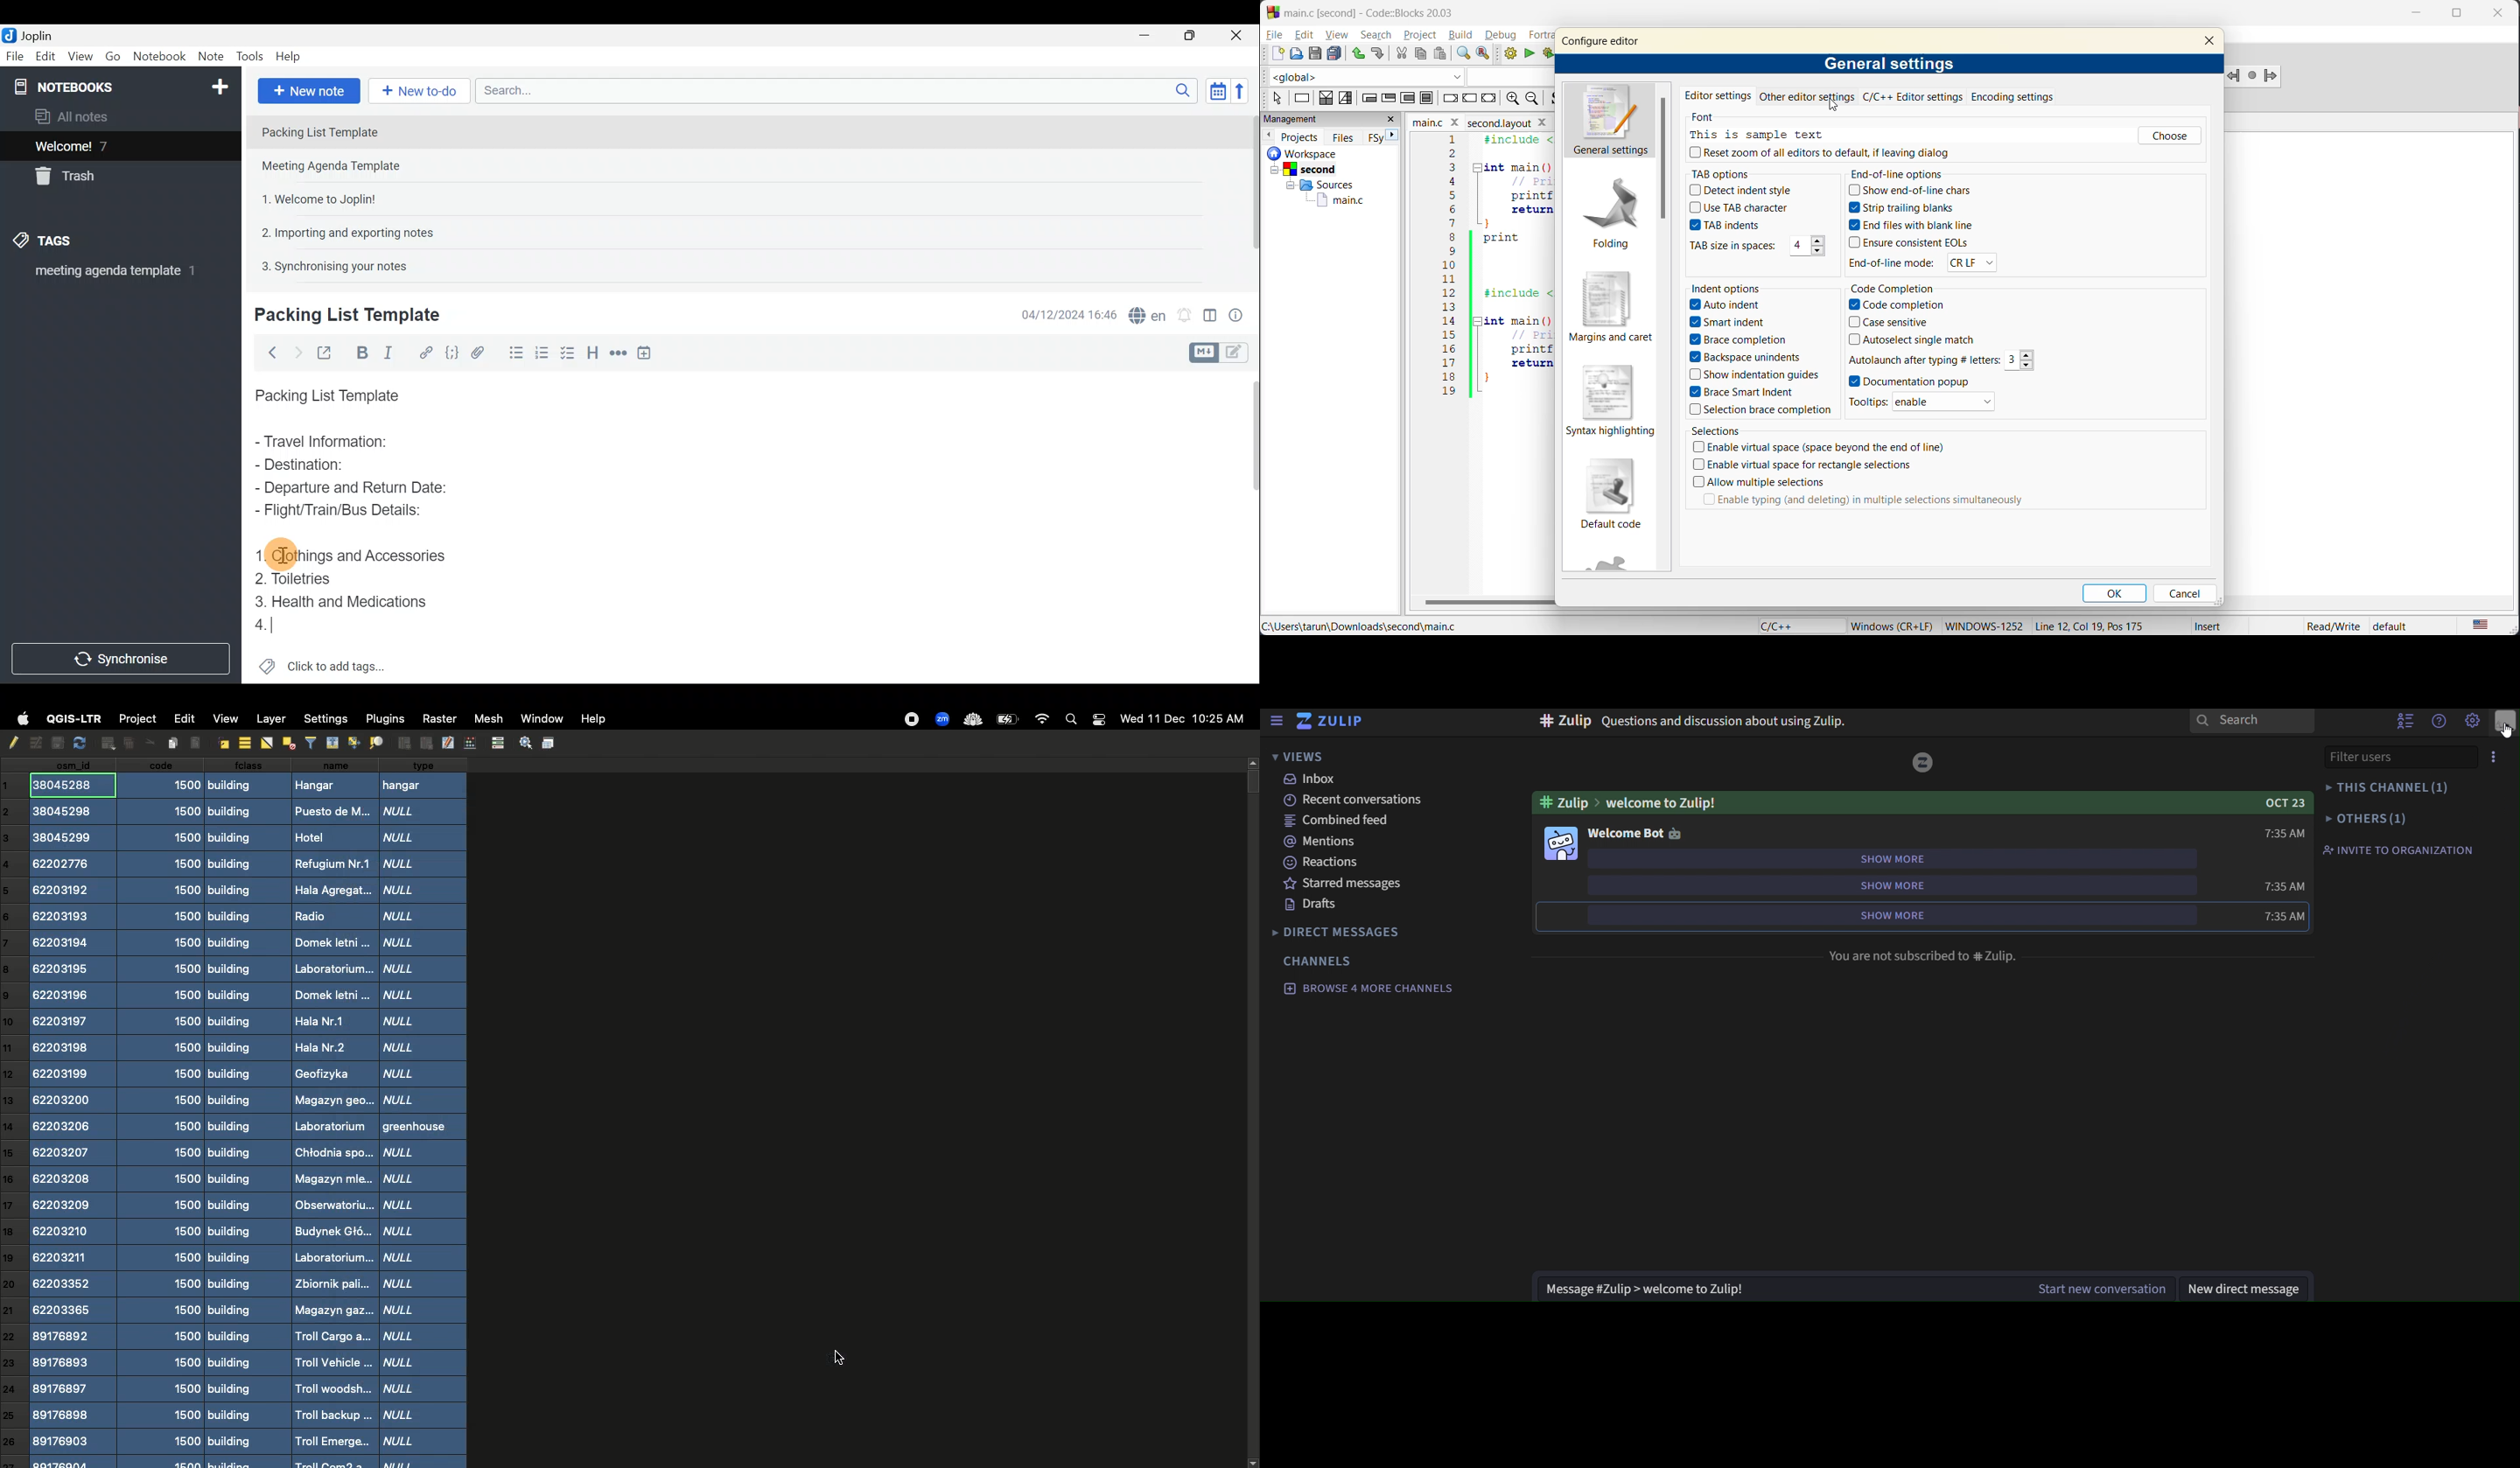  Describe the element at coordinates (839, 1357) in the screenshot. I see `Exported` at that location.